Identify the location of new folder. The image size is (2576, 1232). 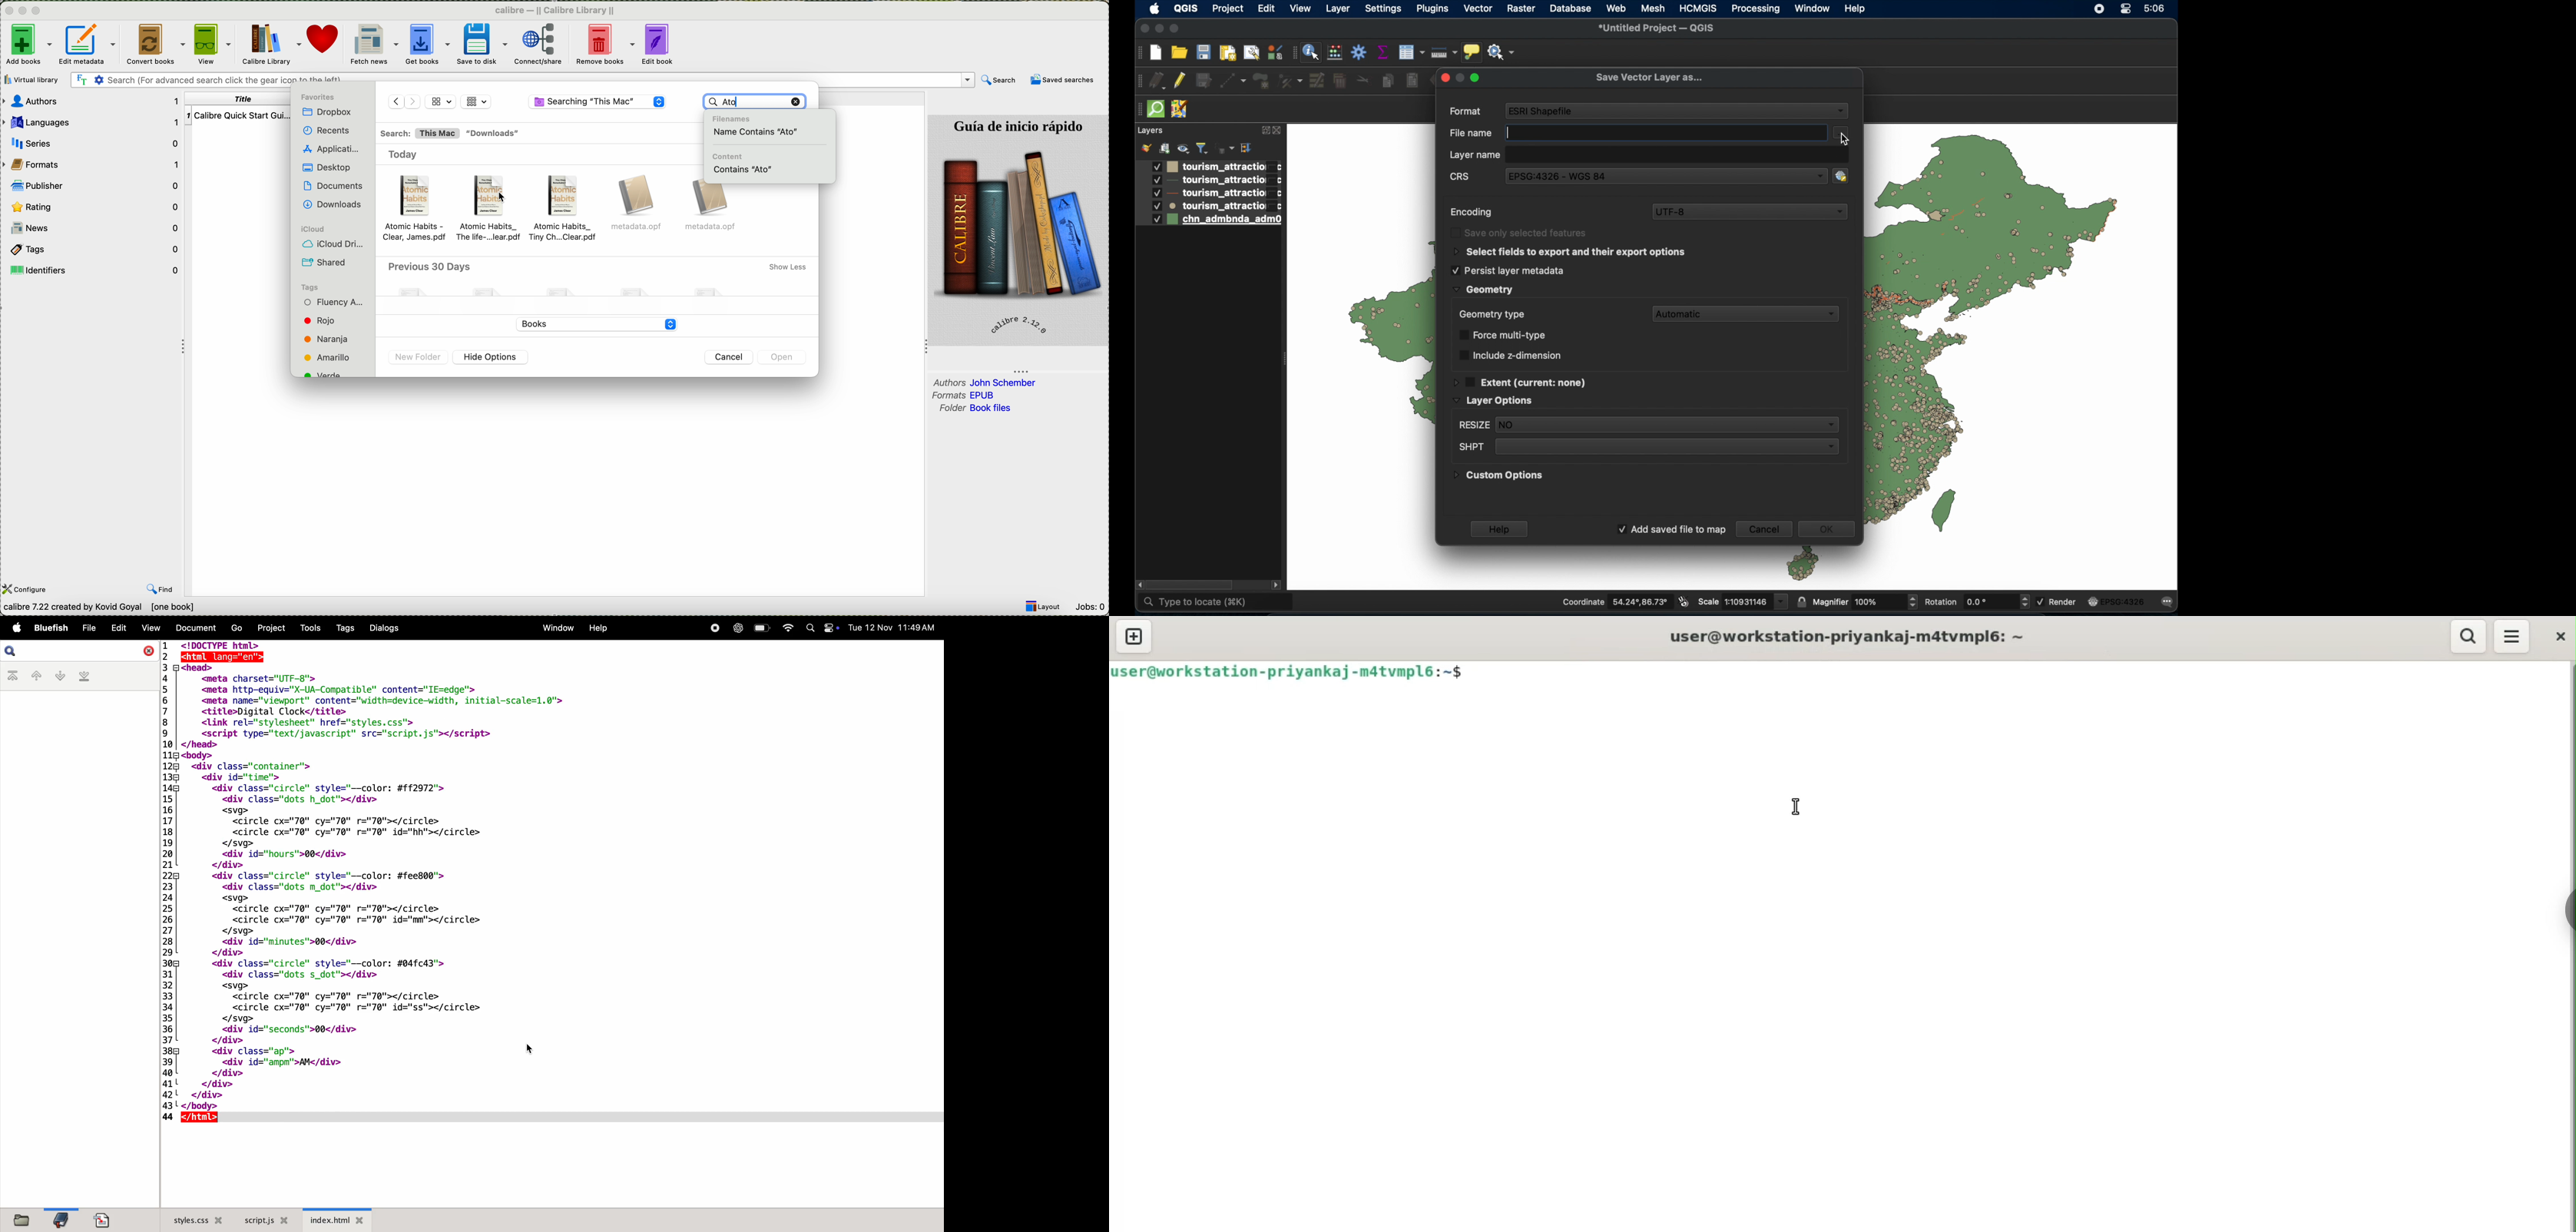
(419, 358).